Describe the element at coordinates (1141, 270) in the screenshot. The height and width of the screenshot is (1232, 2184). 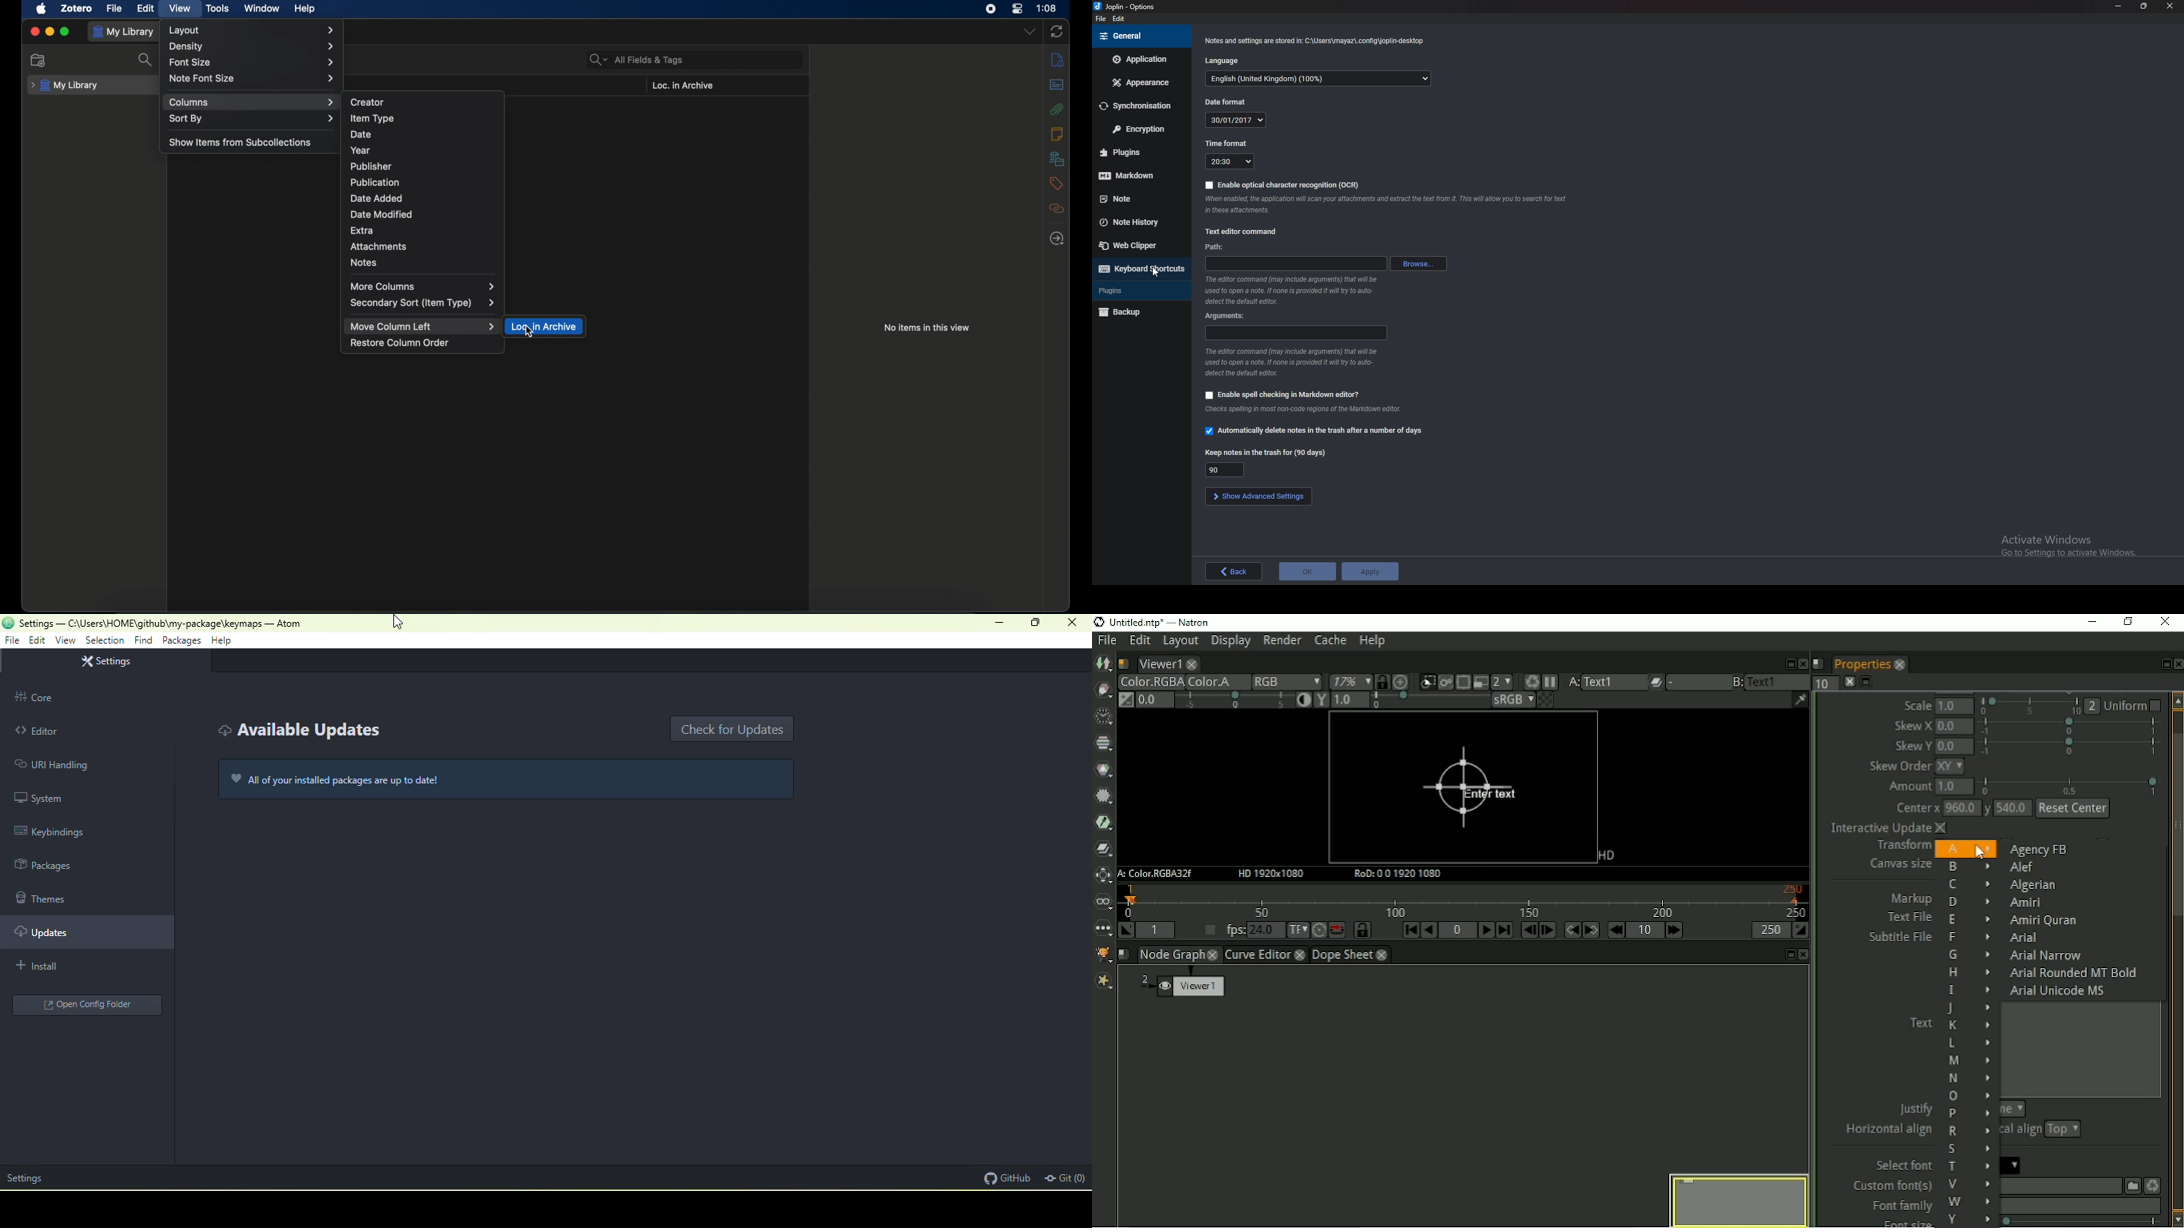
I see `Keyboard shortcuts` at that location.